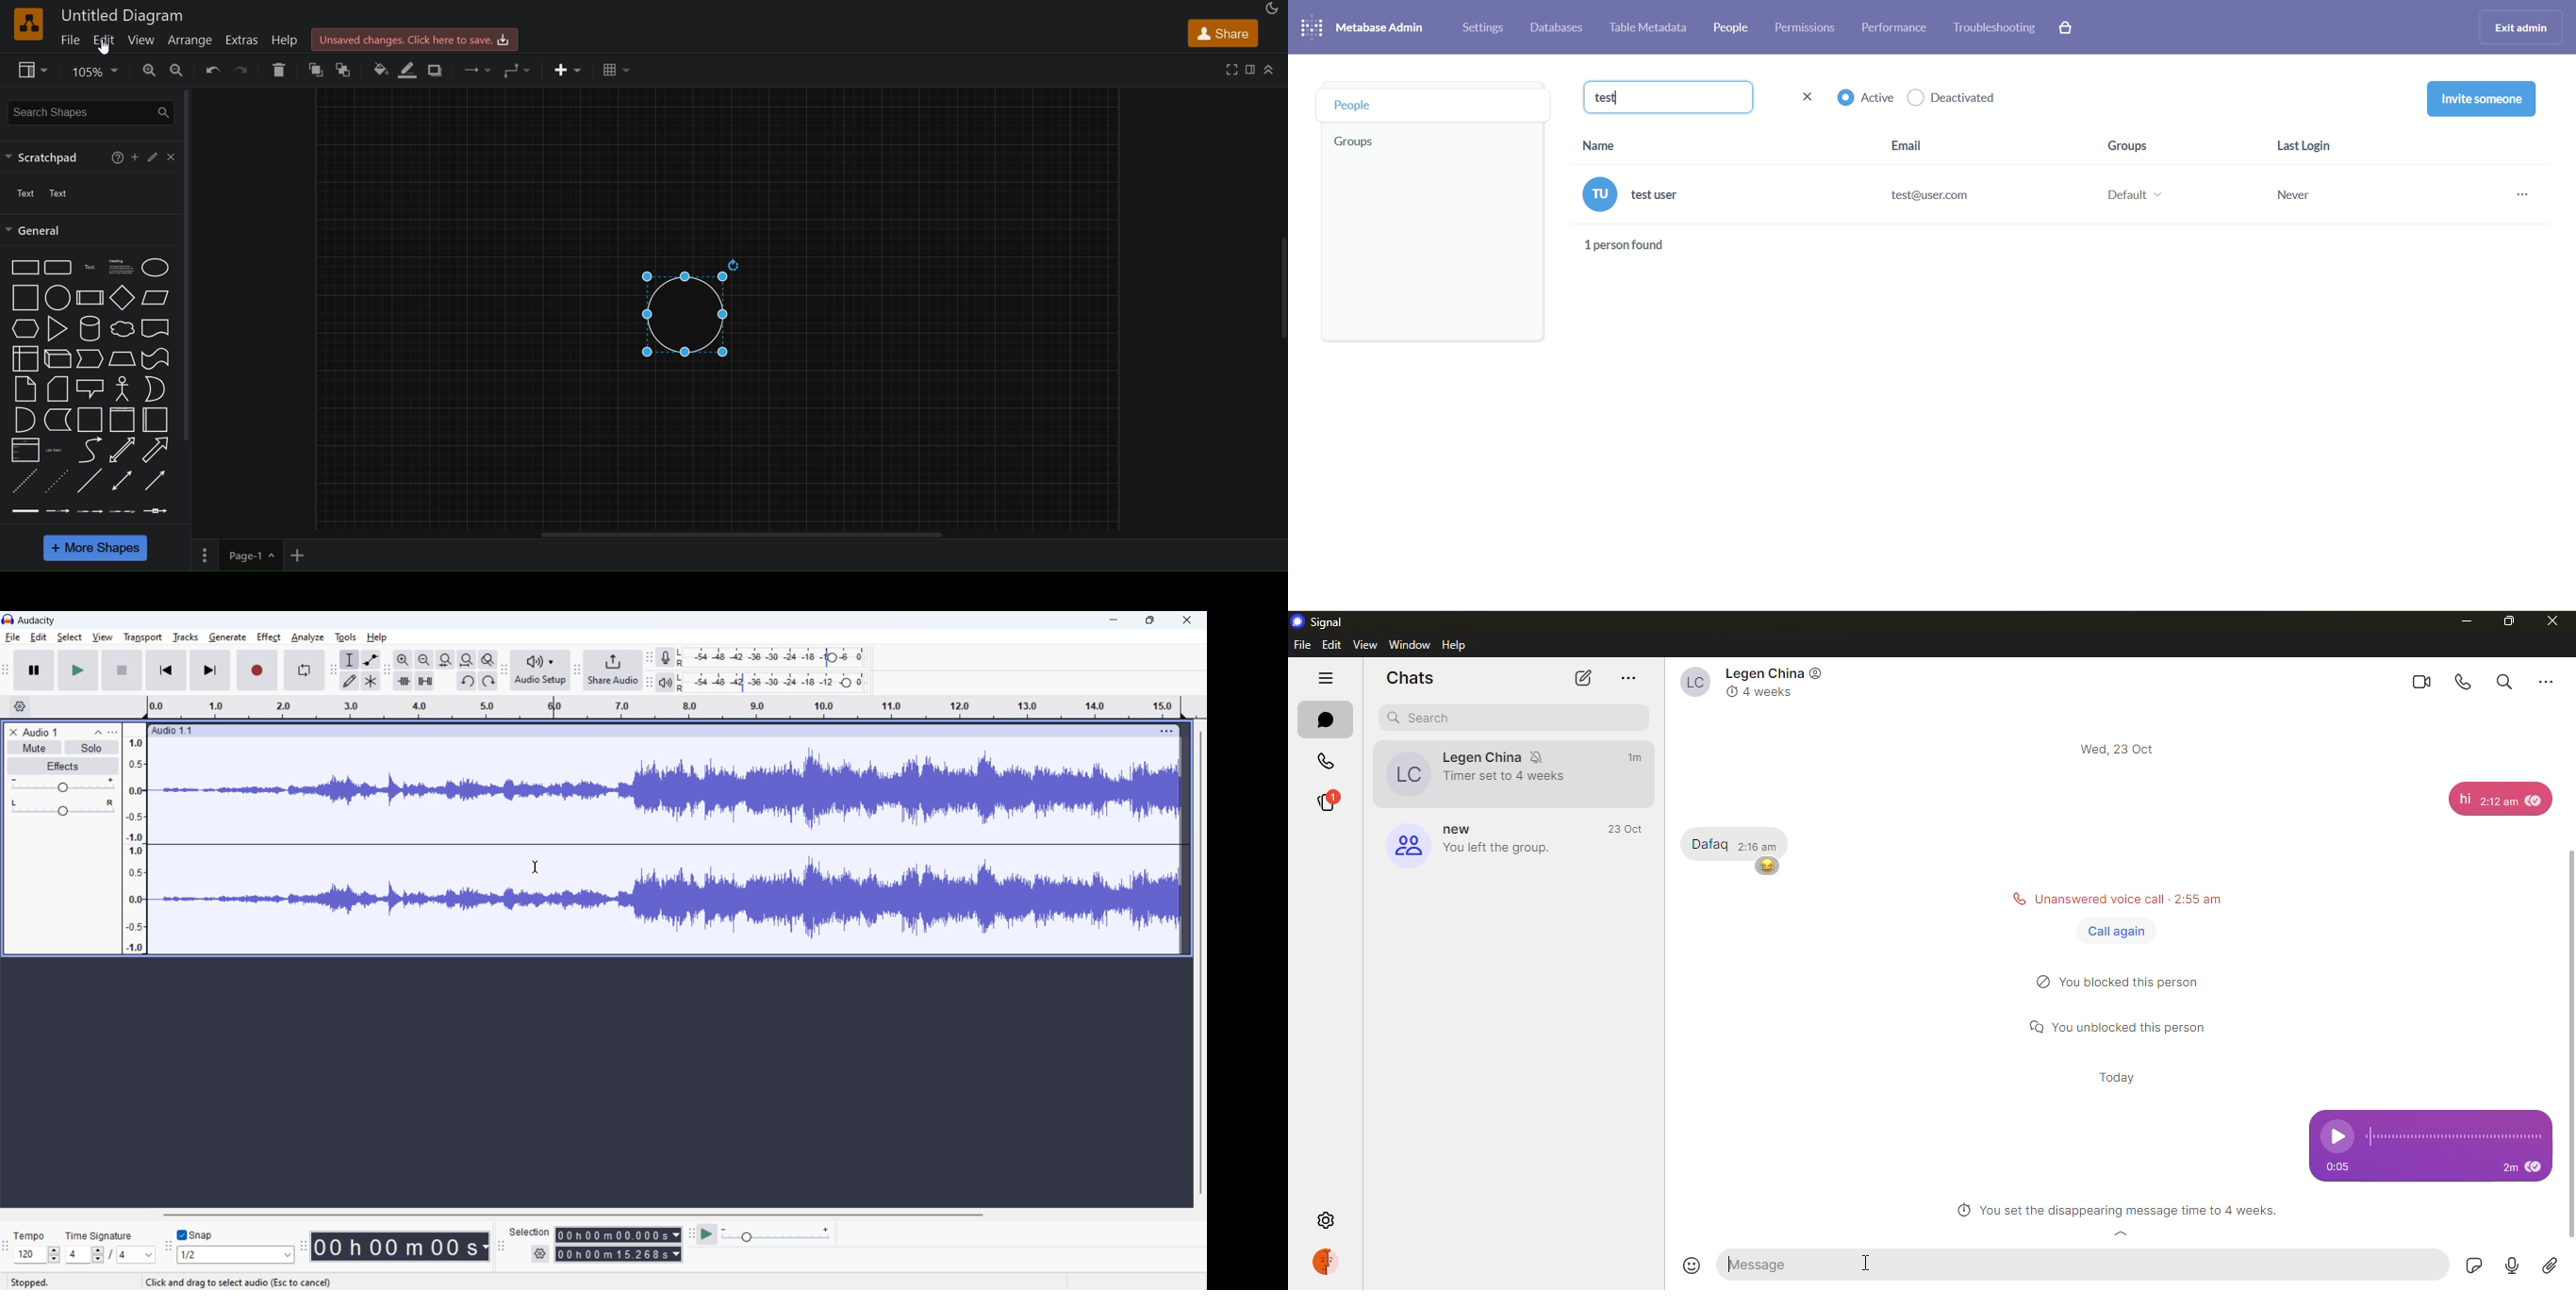 The image size is (2576, 1316). I want to click on recording meter, so click(670, 656).